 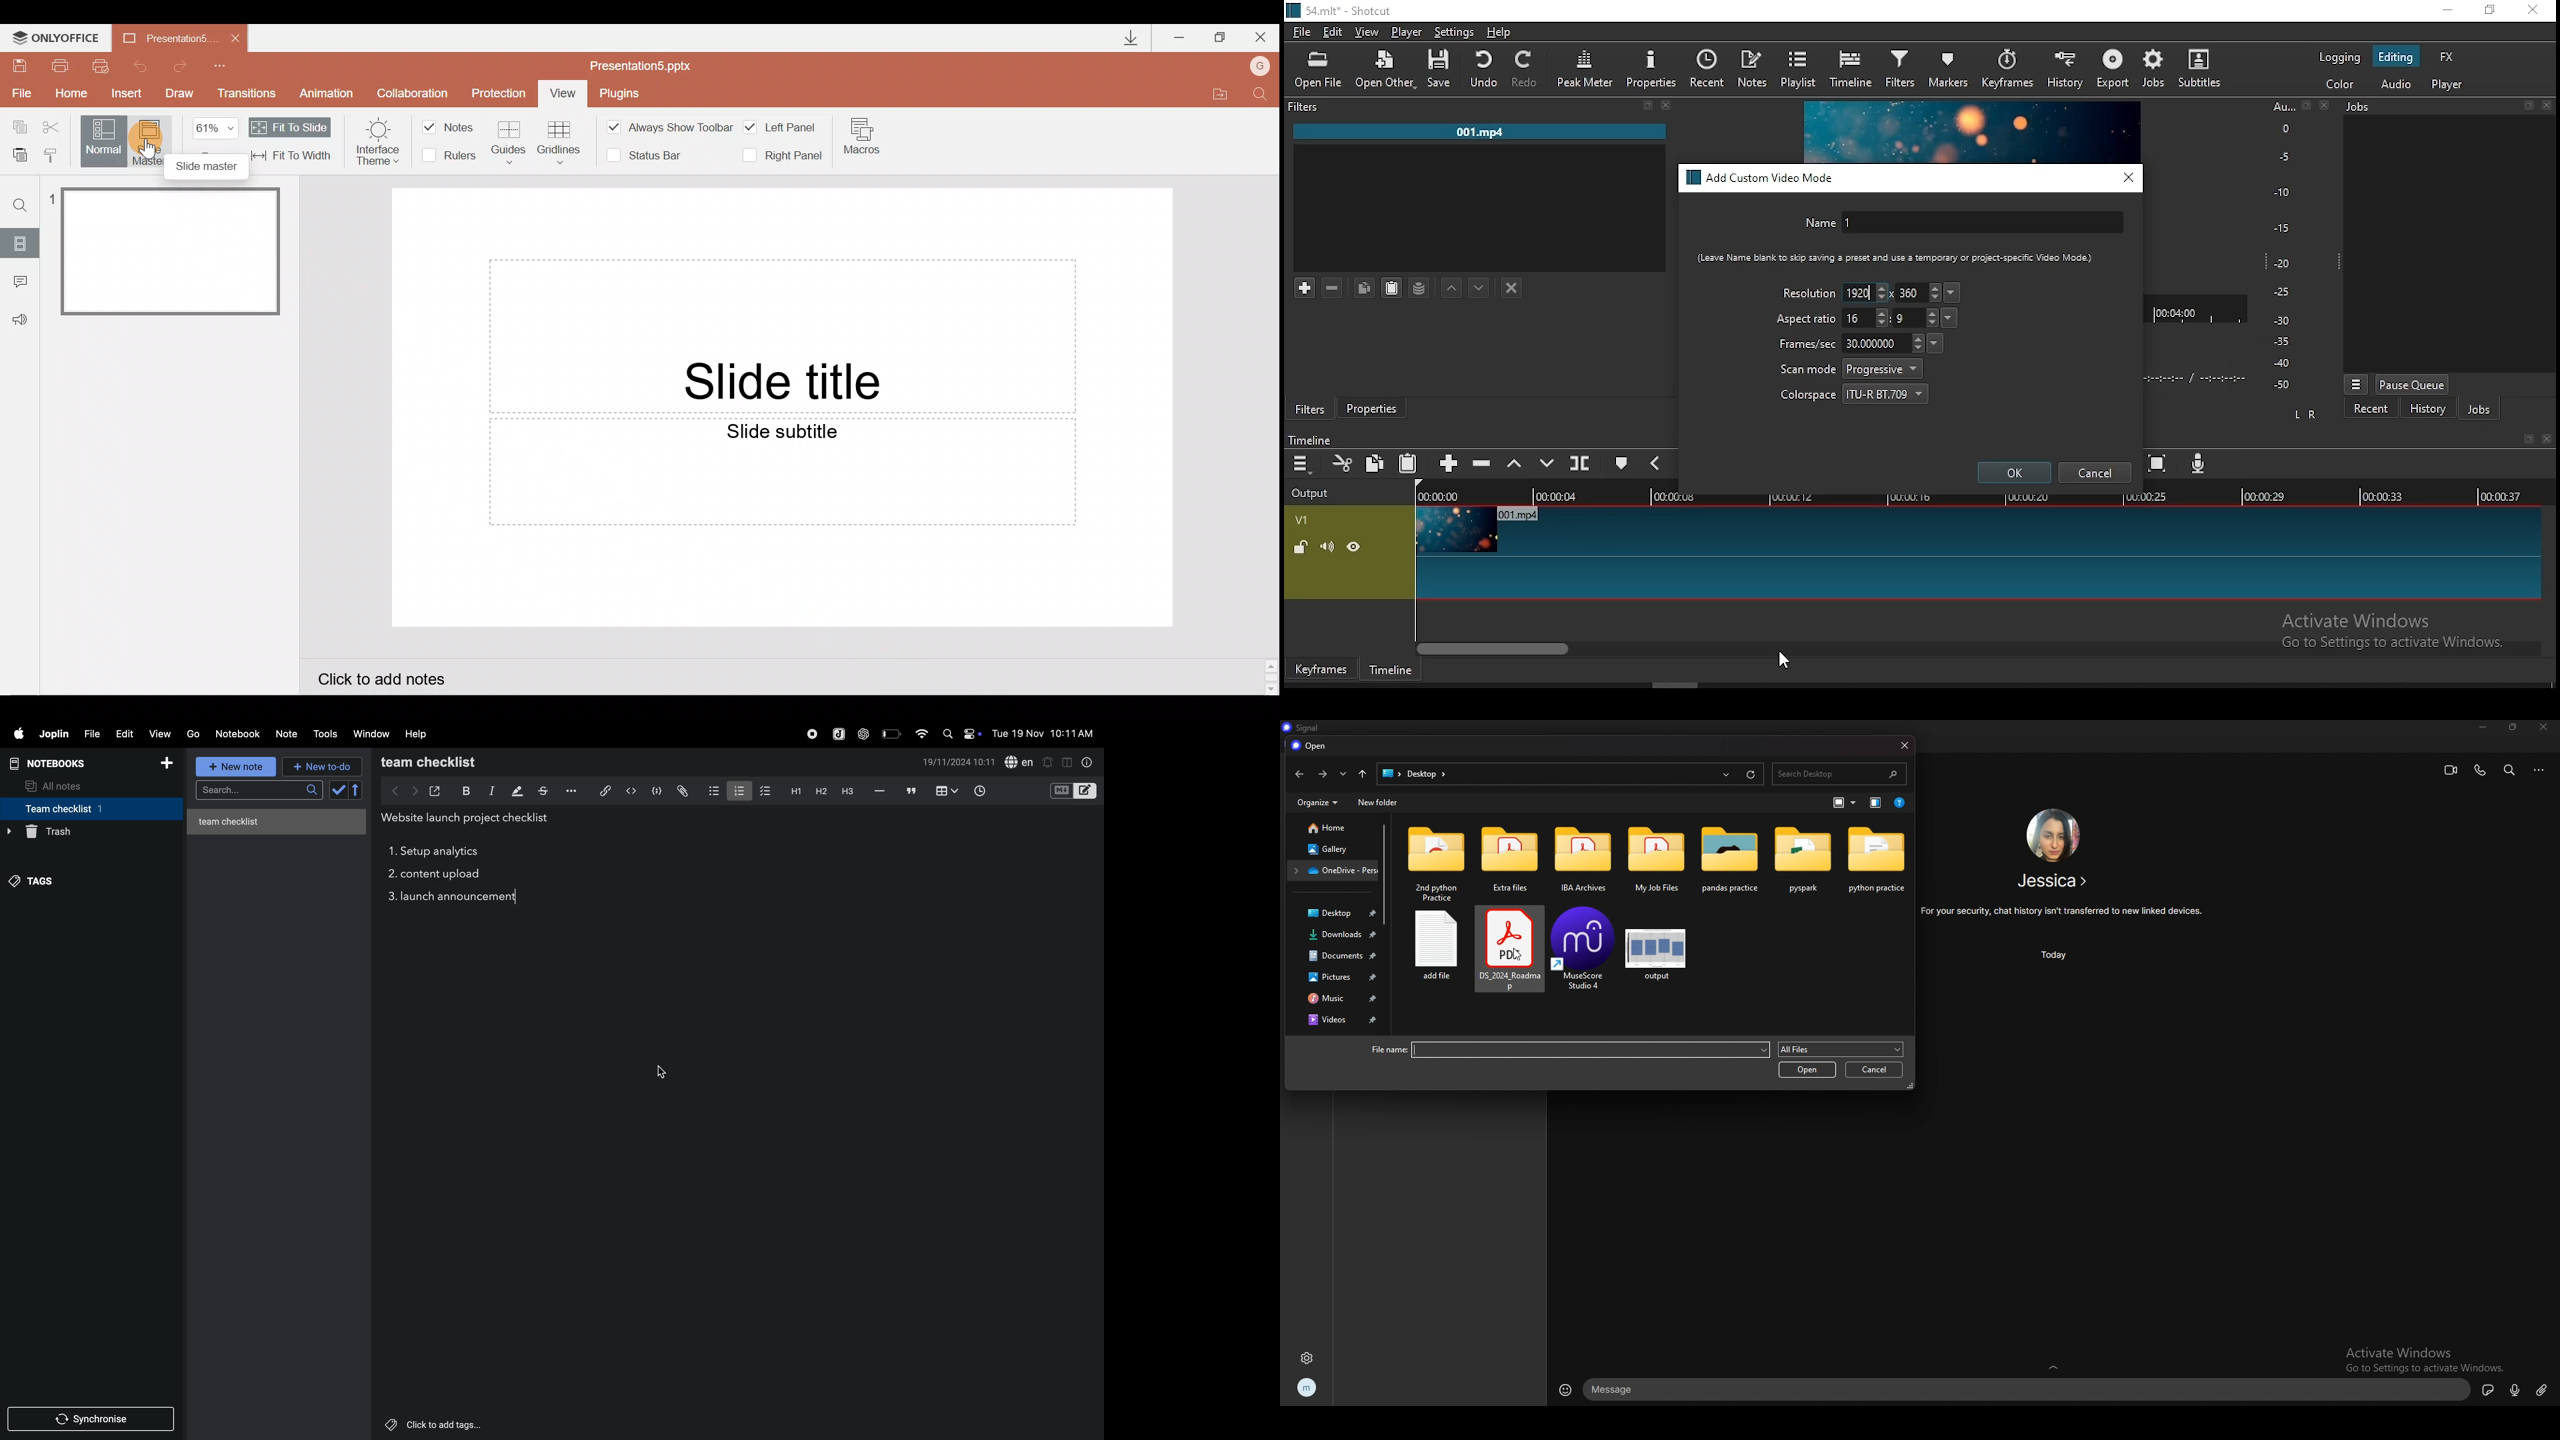 I want to click on -5, so click(x=2282, y=155).